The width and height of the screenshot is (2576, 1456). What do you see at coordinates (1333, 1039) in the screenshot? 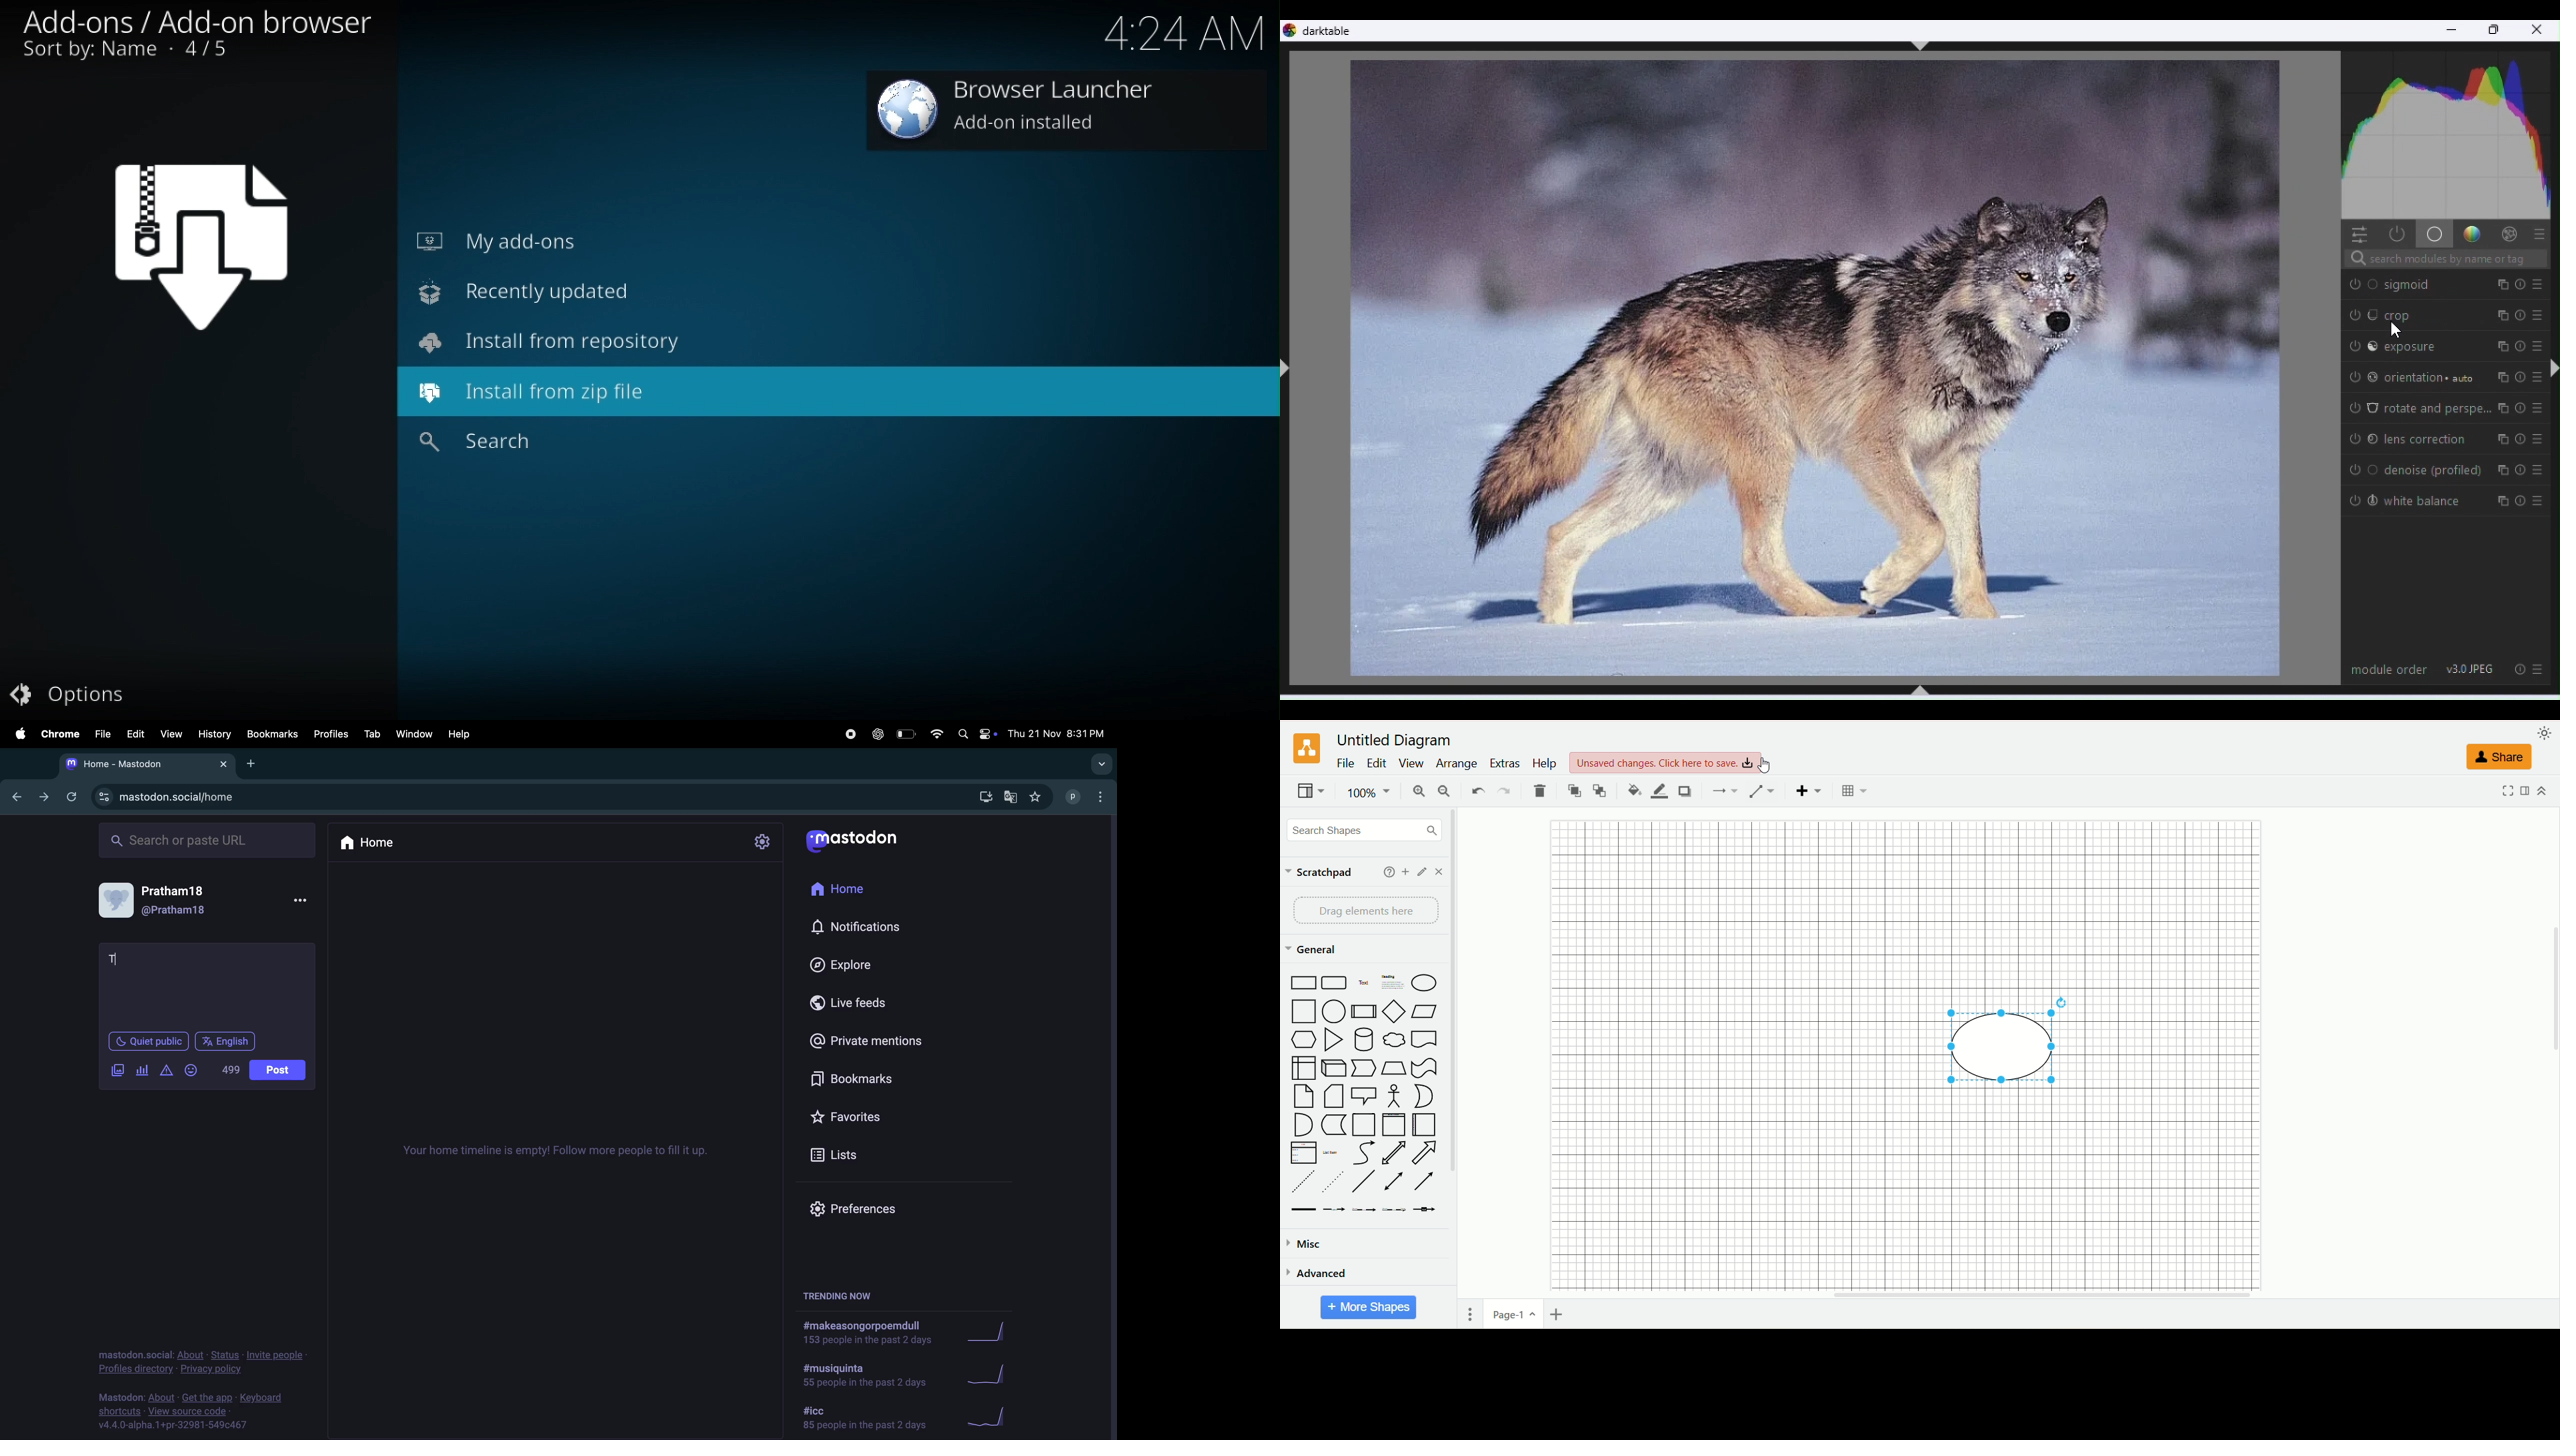
I see `triangle` at bounding box center [1333, 1039].